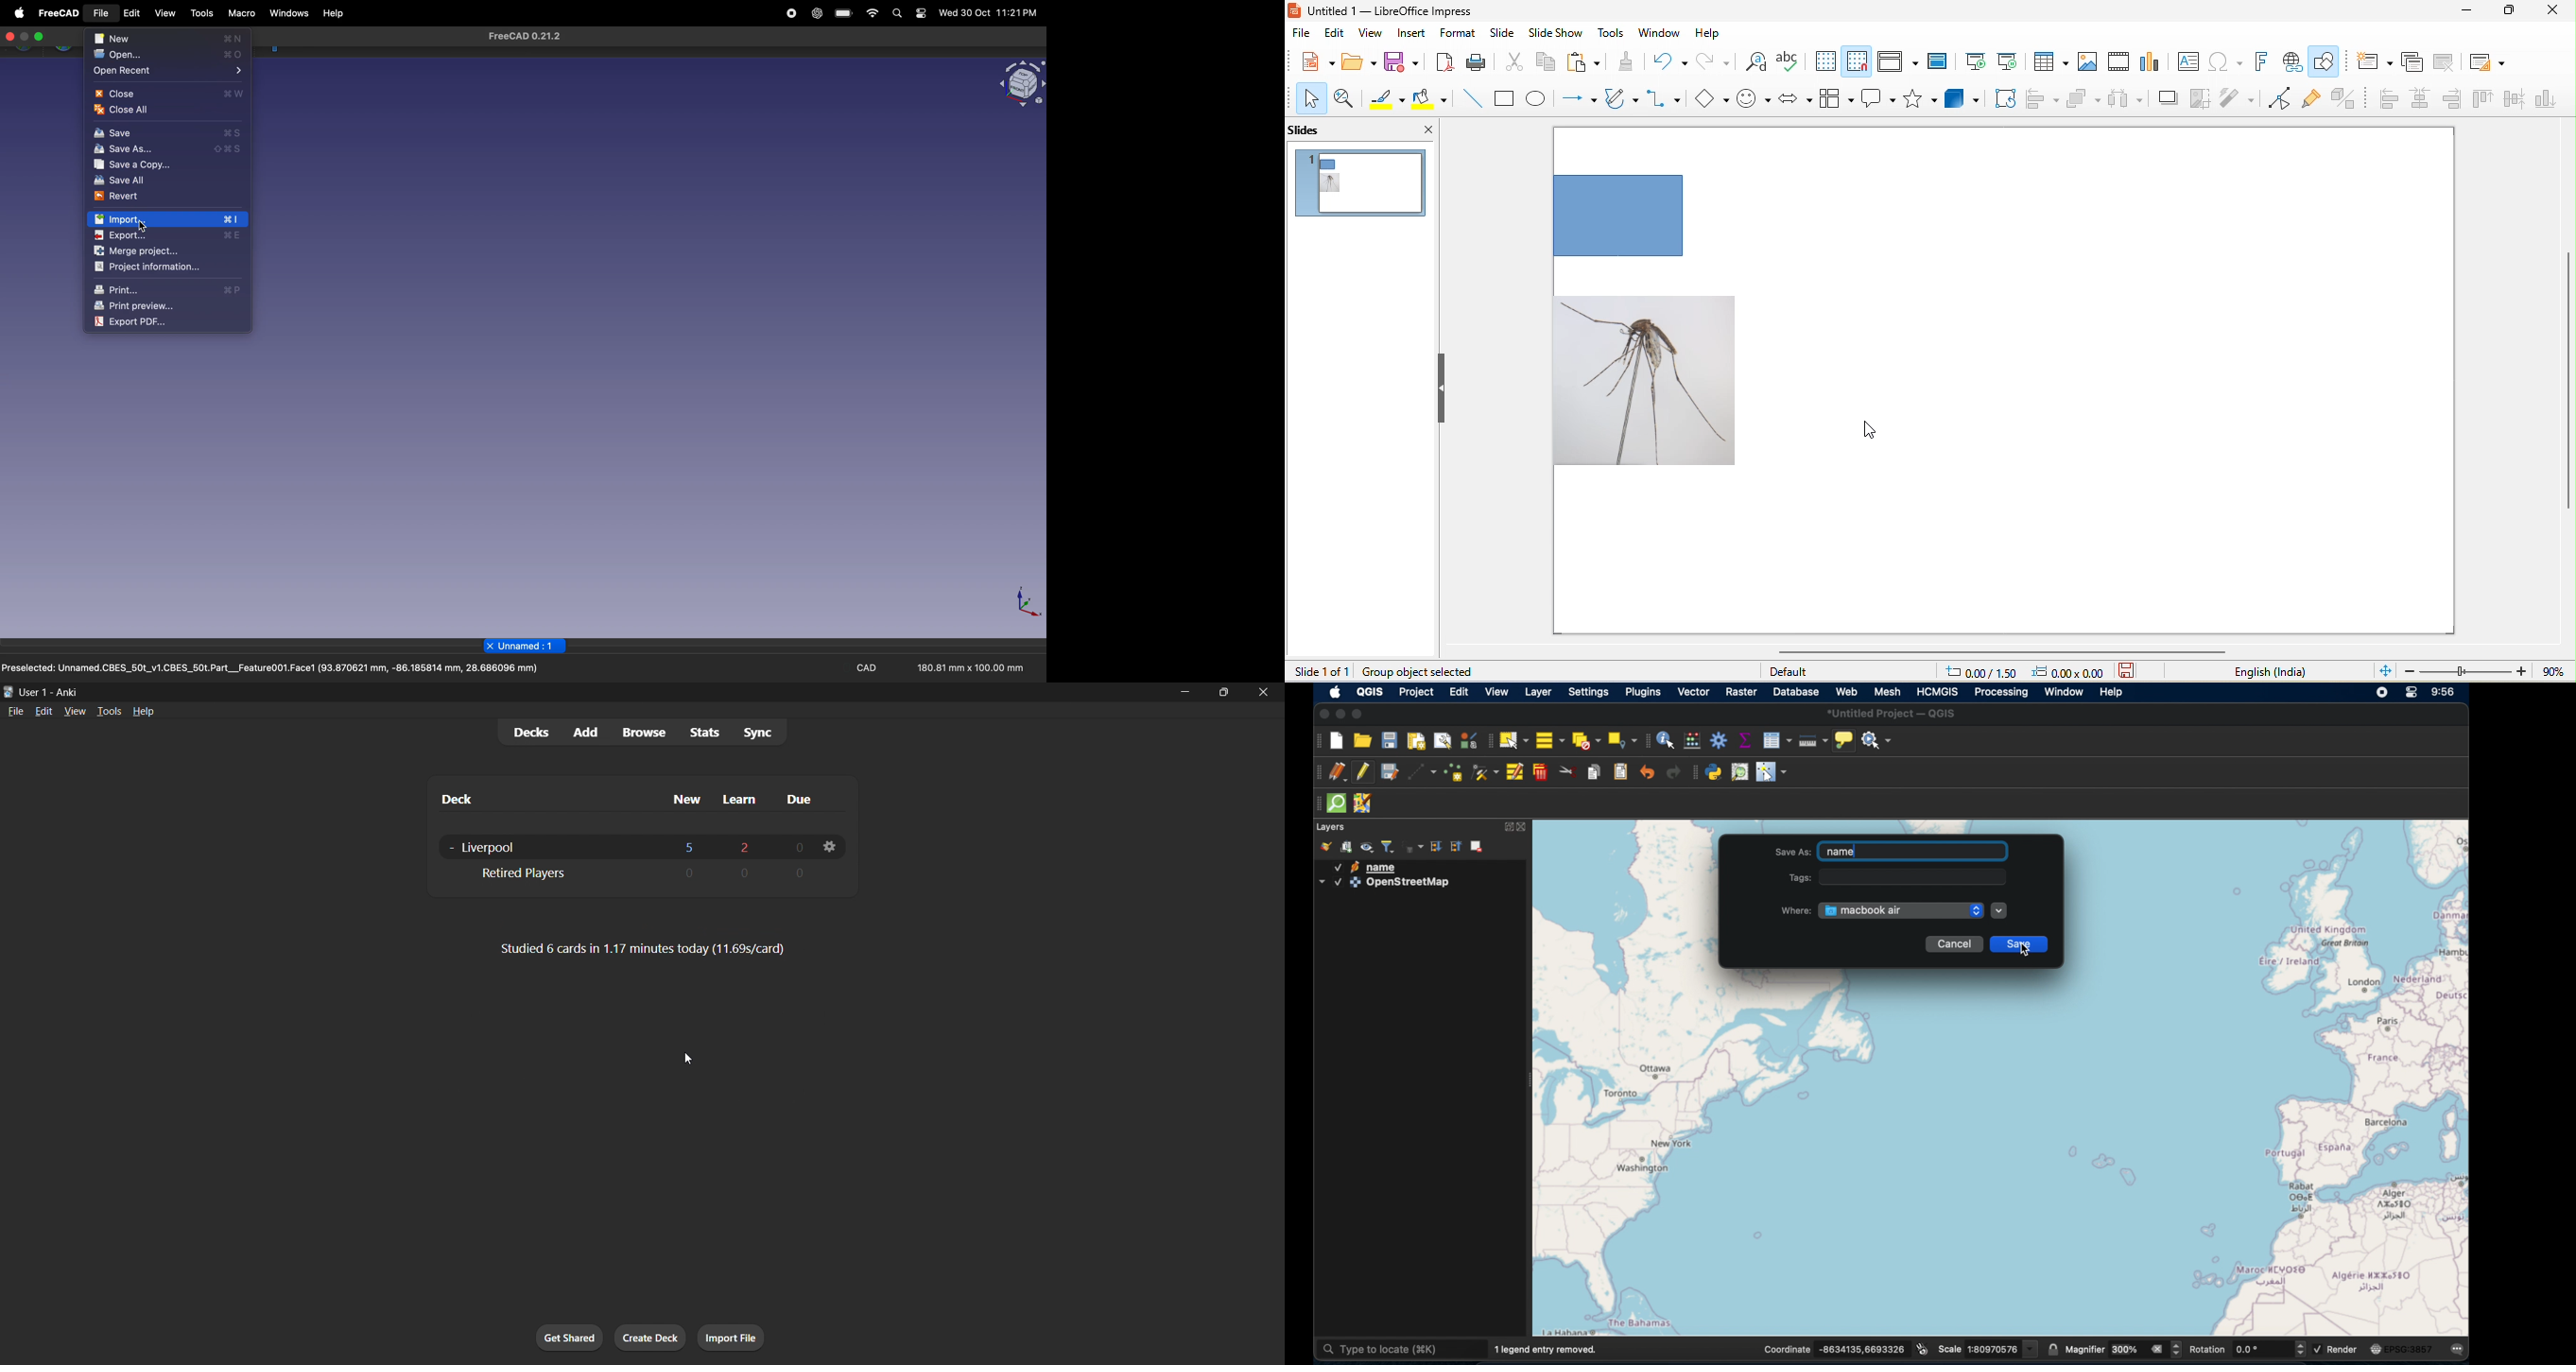 The width and height of the screenshot is (2576, 1372). What do you see at coordinates (1622, 100) in the screenshot?
I see `curve and polygon` at bounding box center [1622, 100].